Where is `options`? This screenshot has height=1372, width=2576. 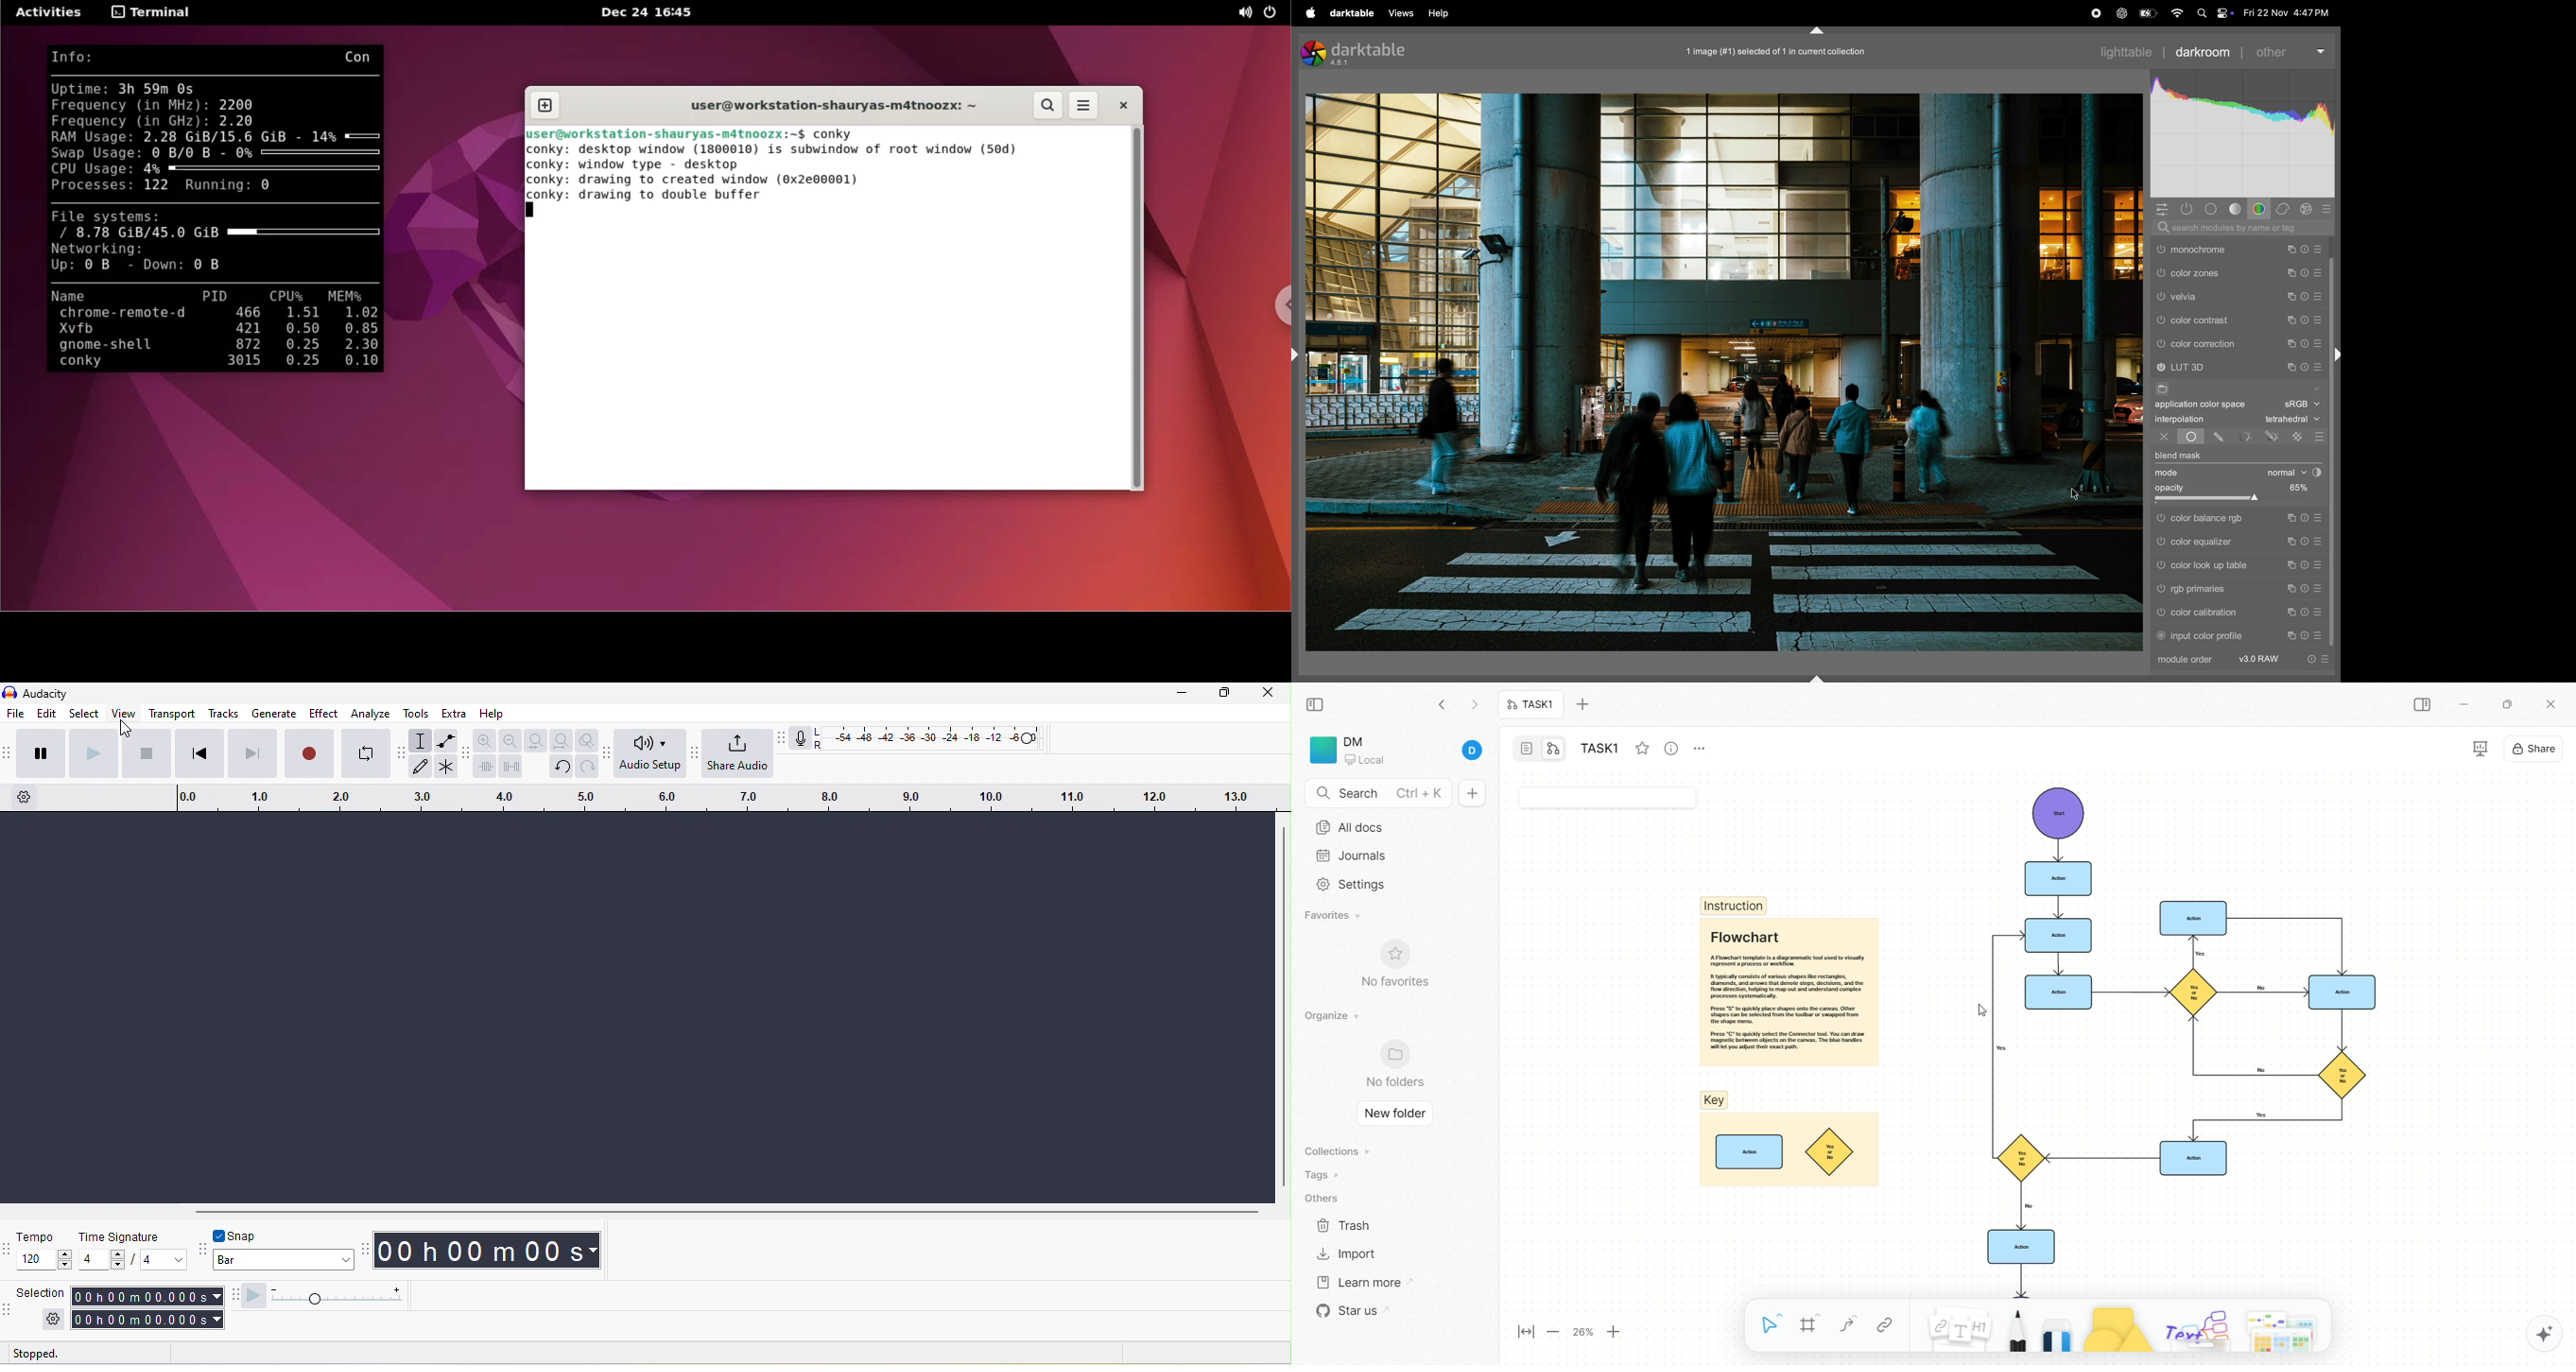
options is located at coordinates (1706, 745).